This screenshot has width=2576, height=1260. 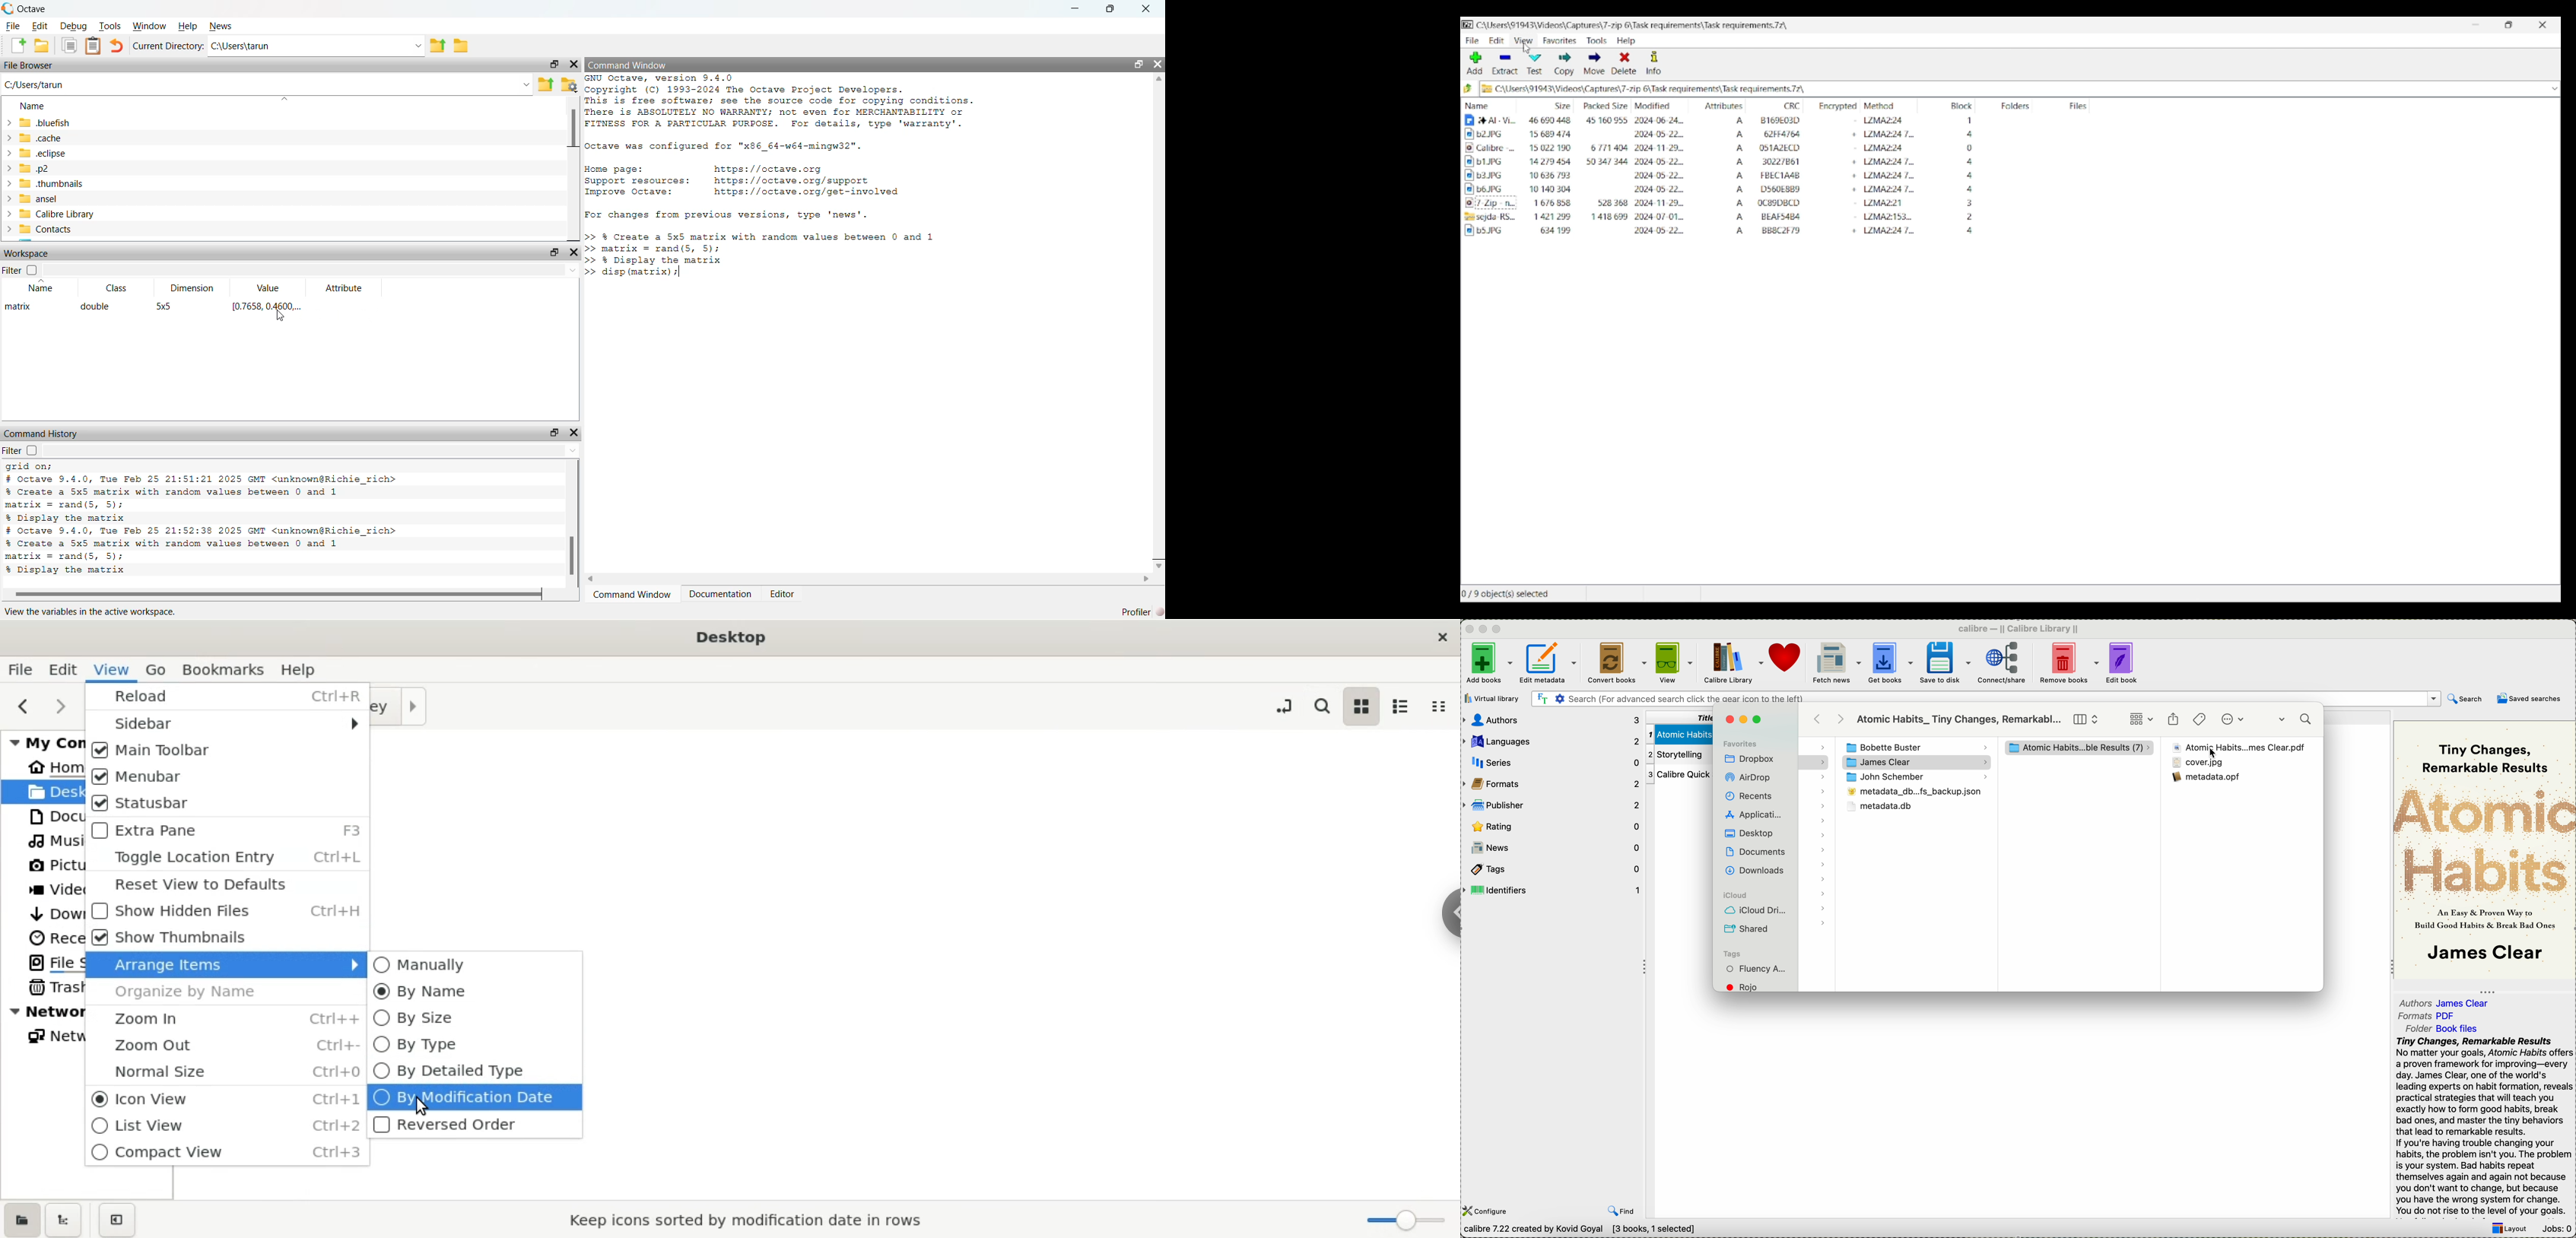 What do you see at coordinates (1468, 88) in the screenshot?
I see `Go to previous folder in pathway` at bounding box center [1468, 88].